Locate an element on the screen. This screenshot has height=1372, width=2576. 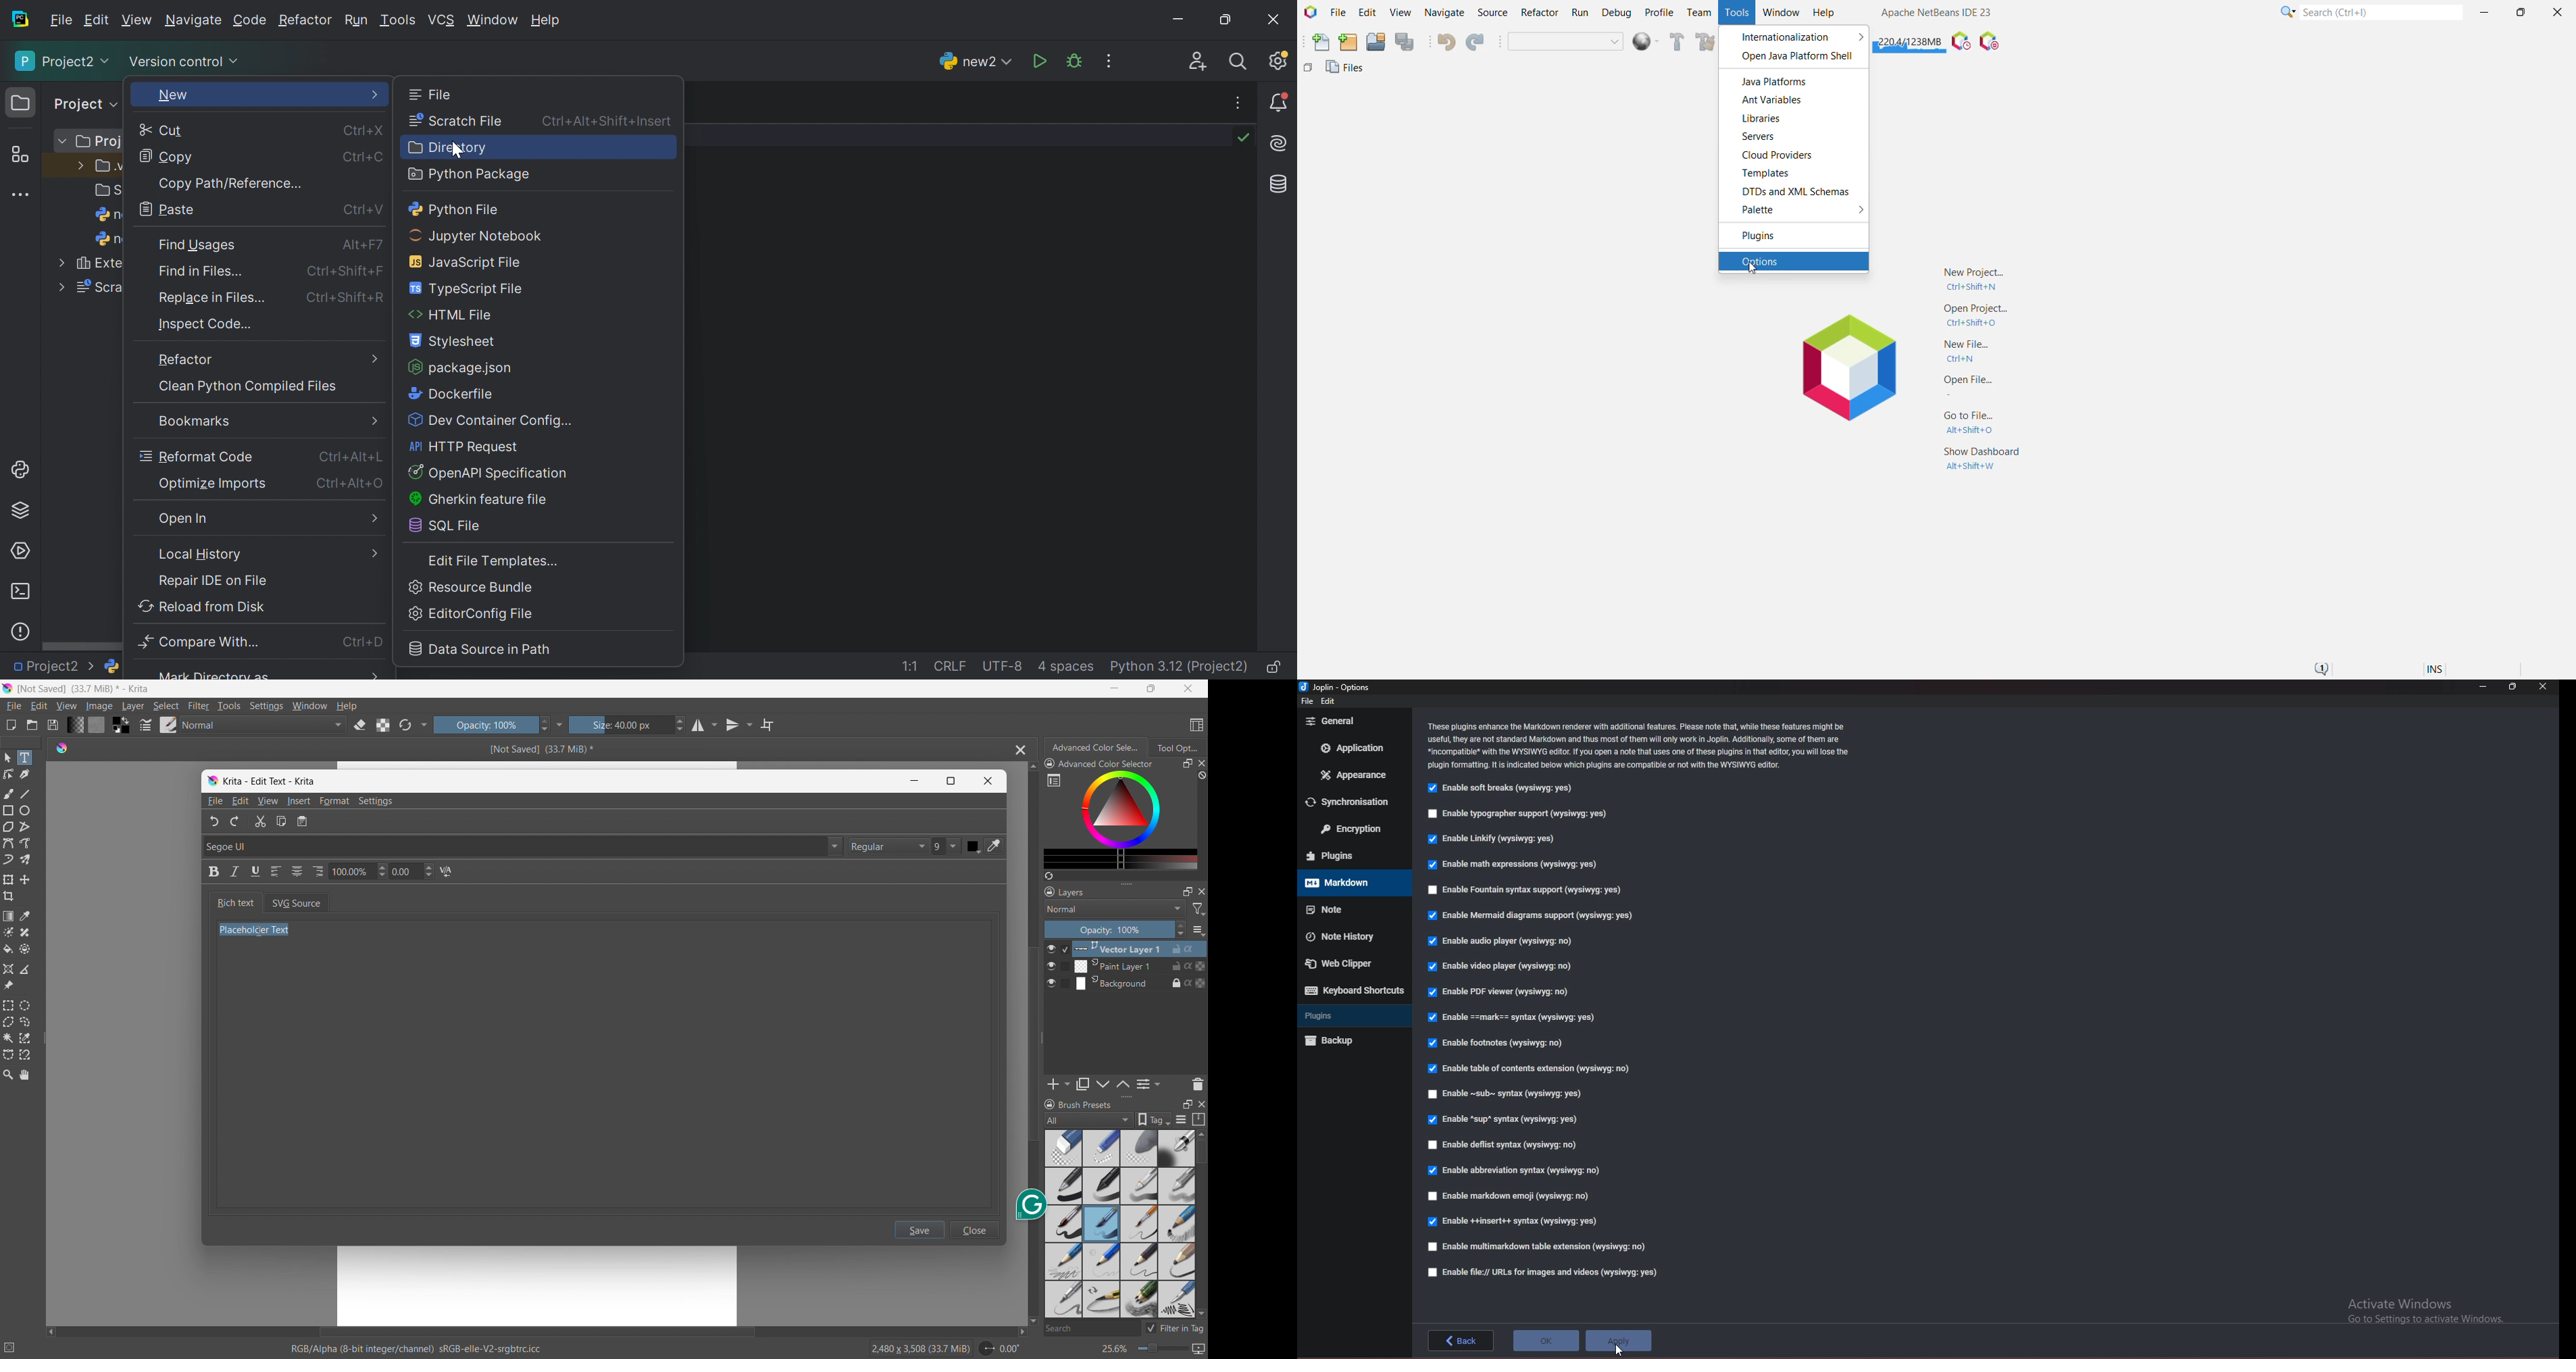
Ctrl+Shift+F is located at coordinates (344, 272).